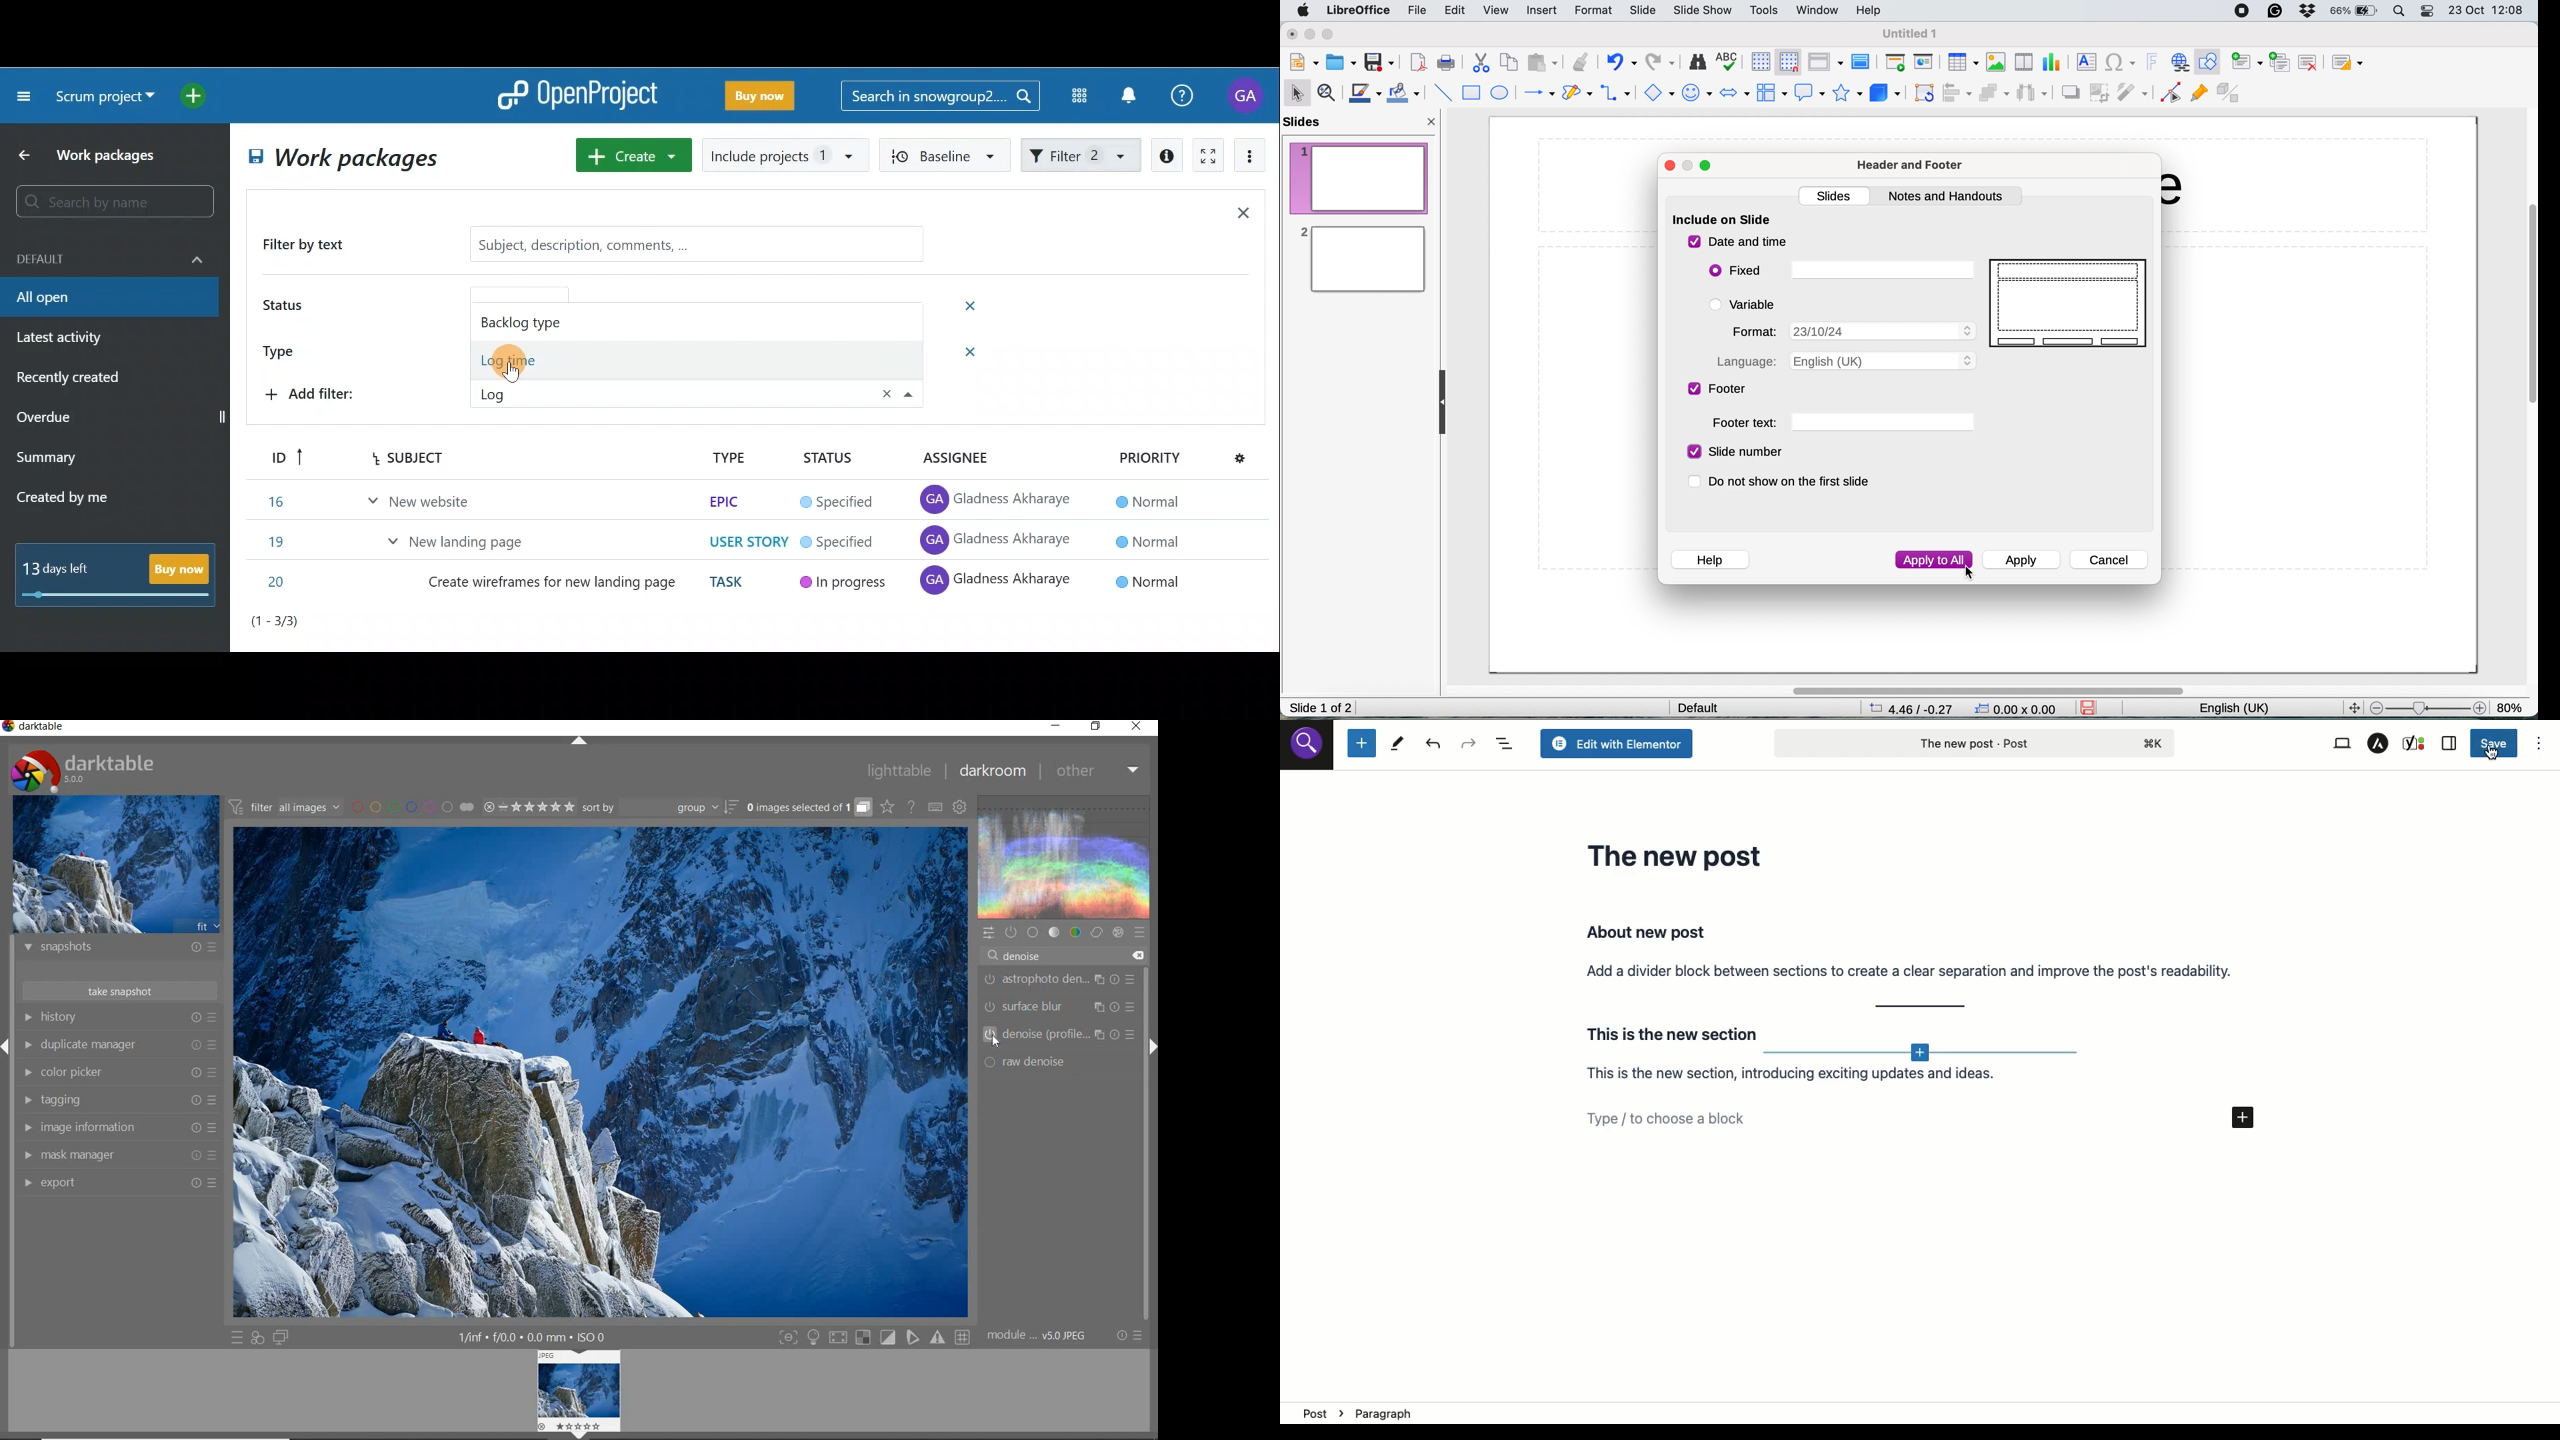 This screenshot has width=2576, height=1456. What do you see at coordinates (2153, 62) in the screenshot?
I see `insert fontwork text` at bounding box center [2153, 62].